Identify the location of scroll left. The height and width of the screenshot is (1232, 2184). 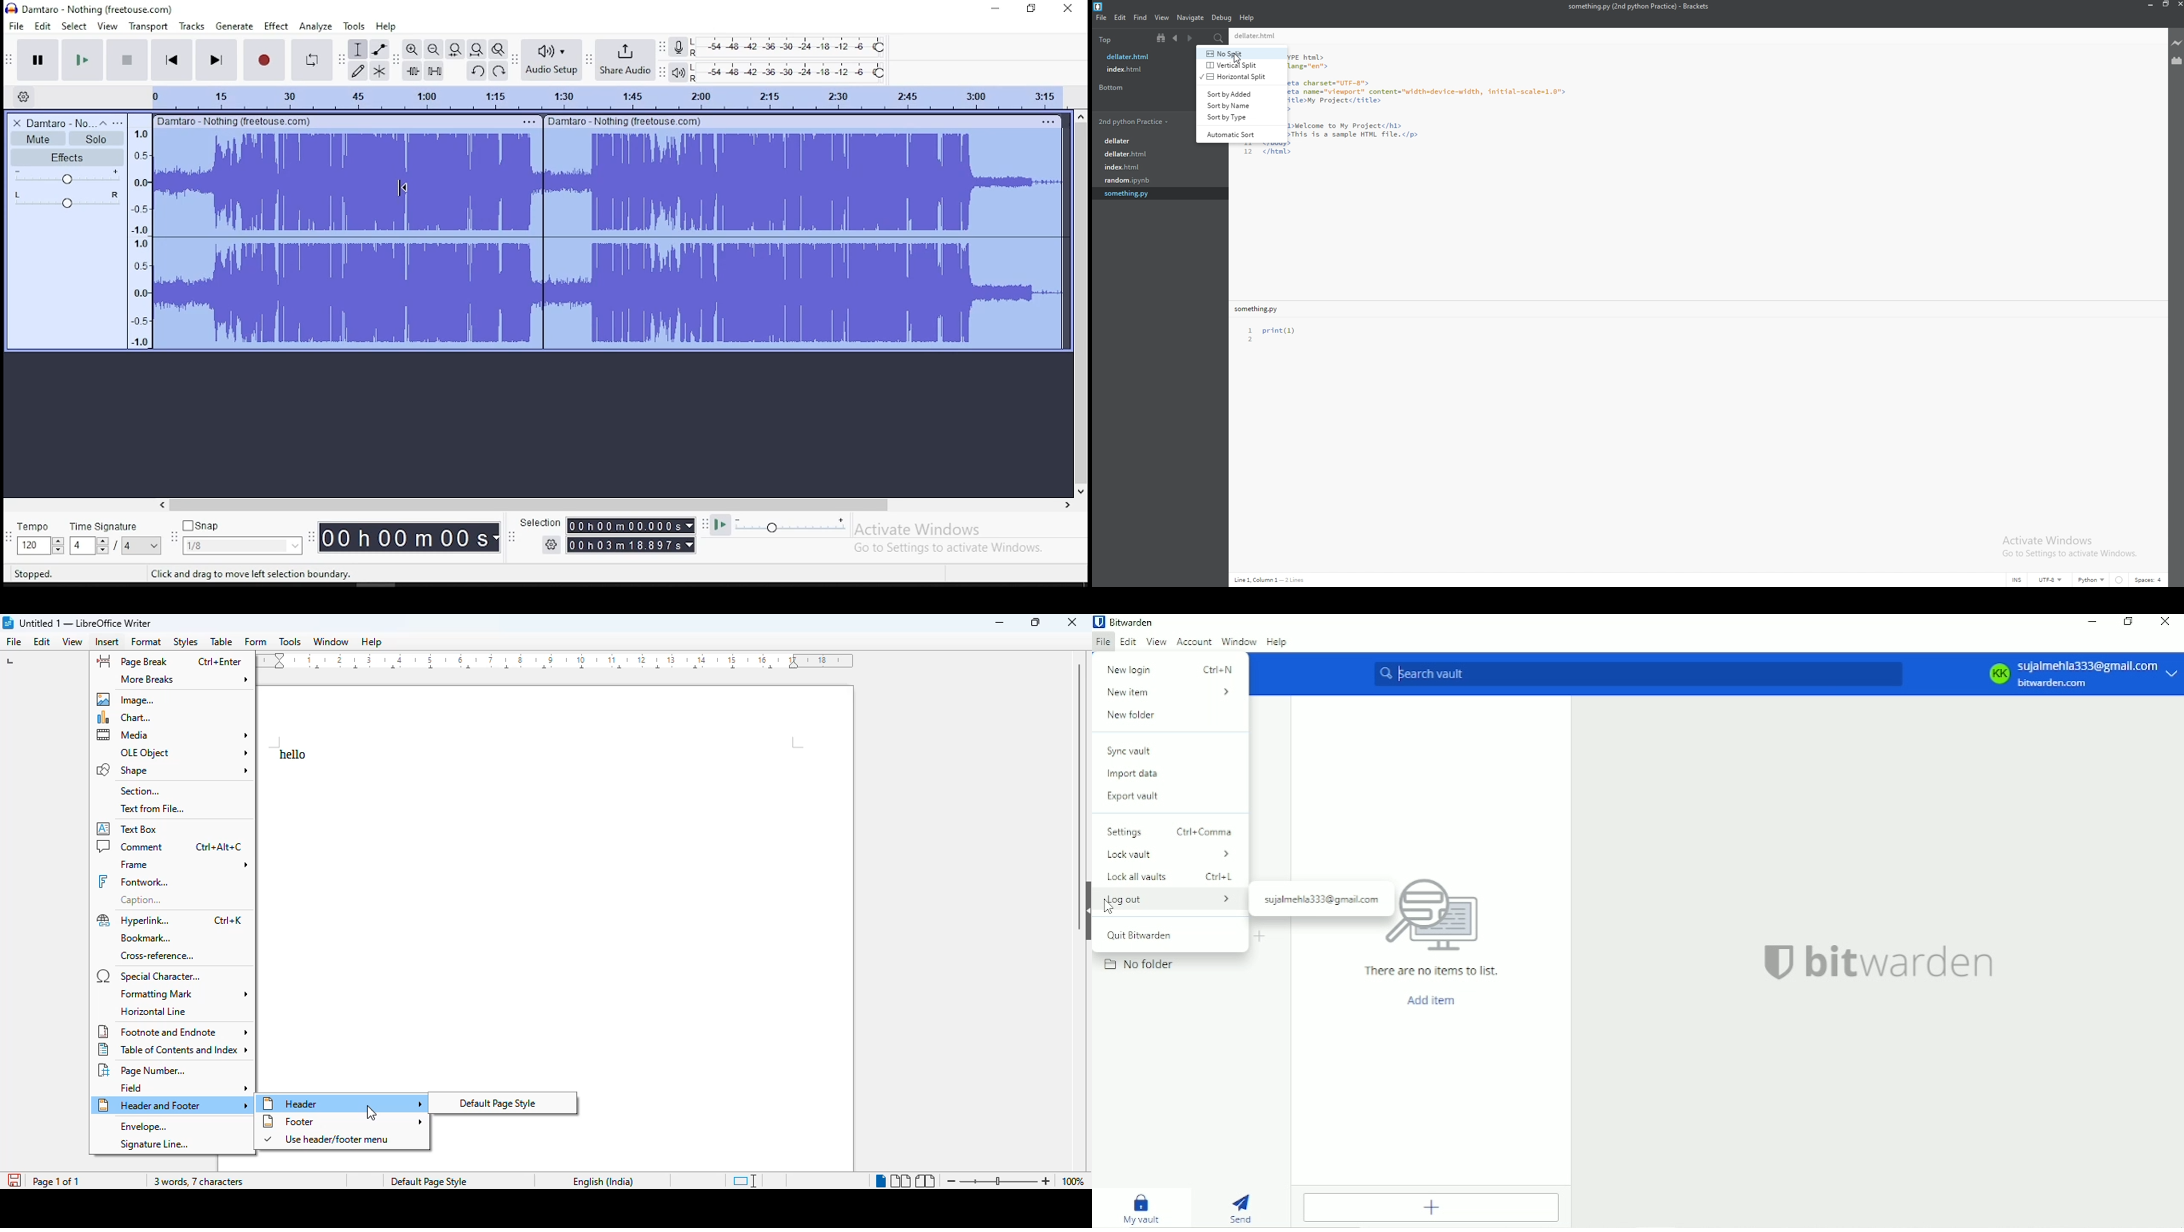
(161, 505).